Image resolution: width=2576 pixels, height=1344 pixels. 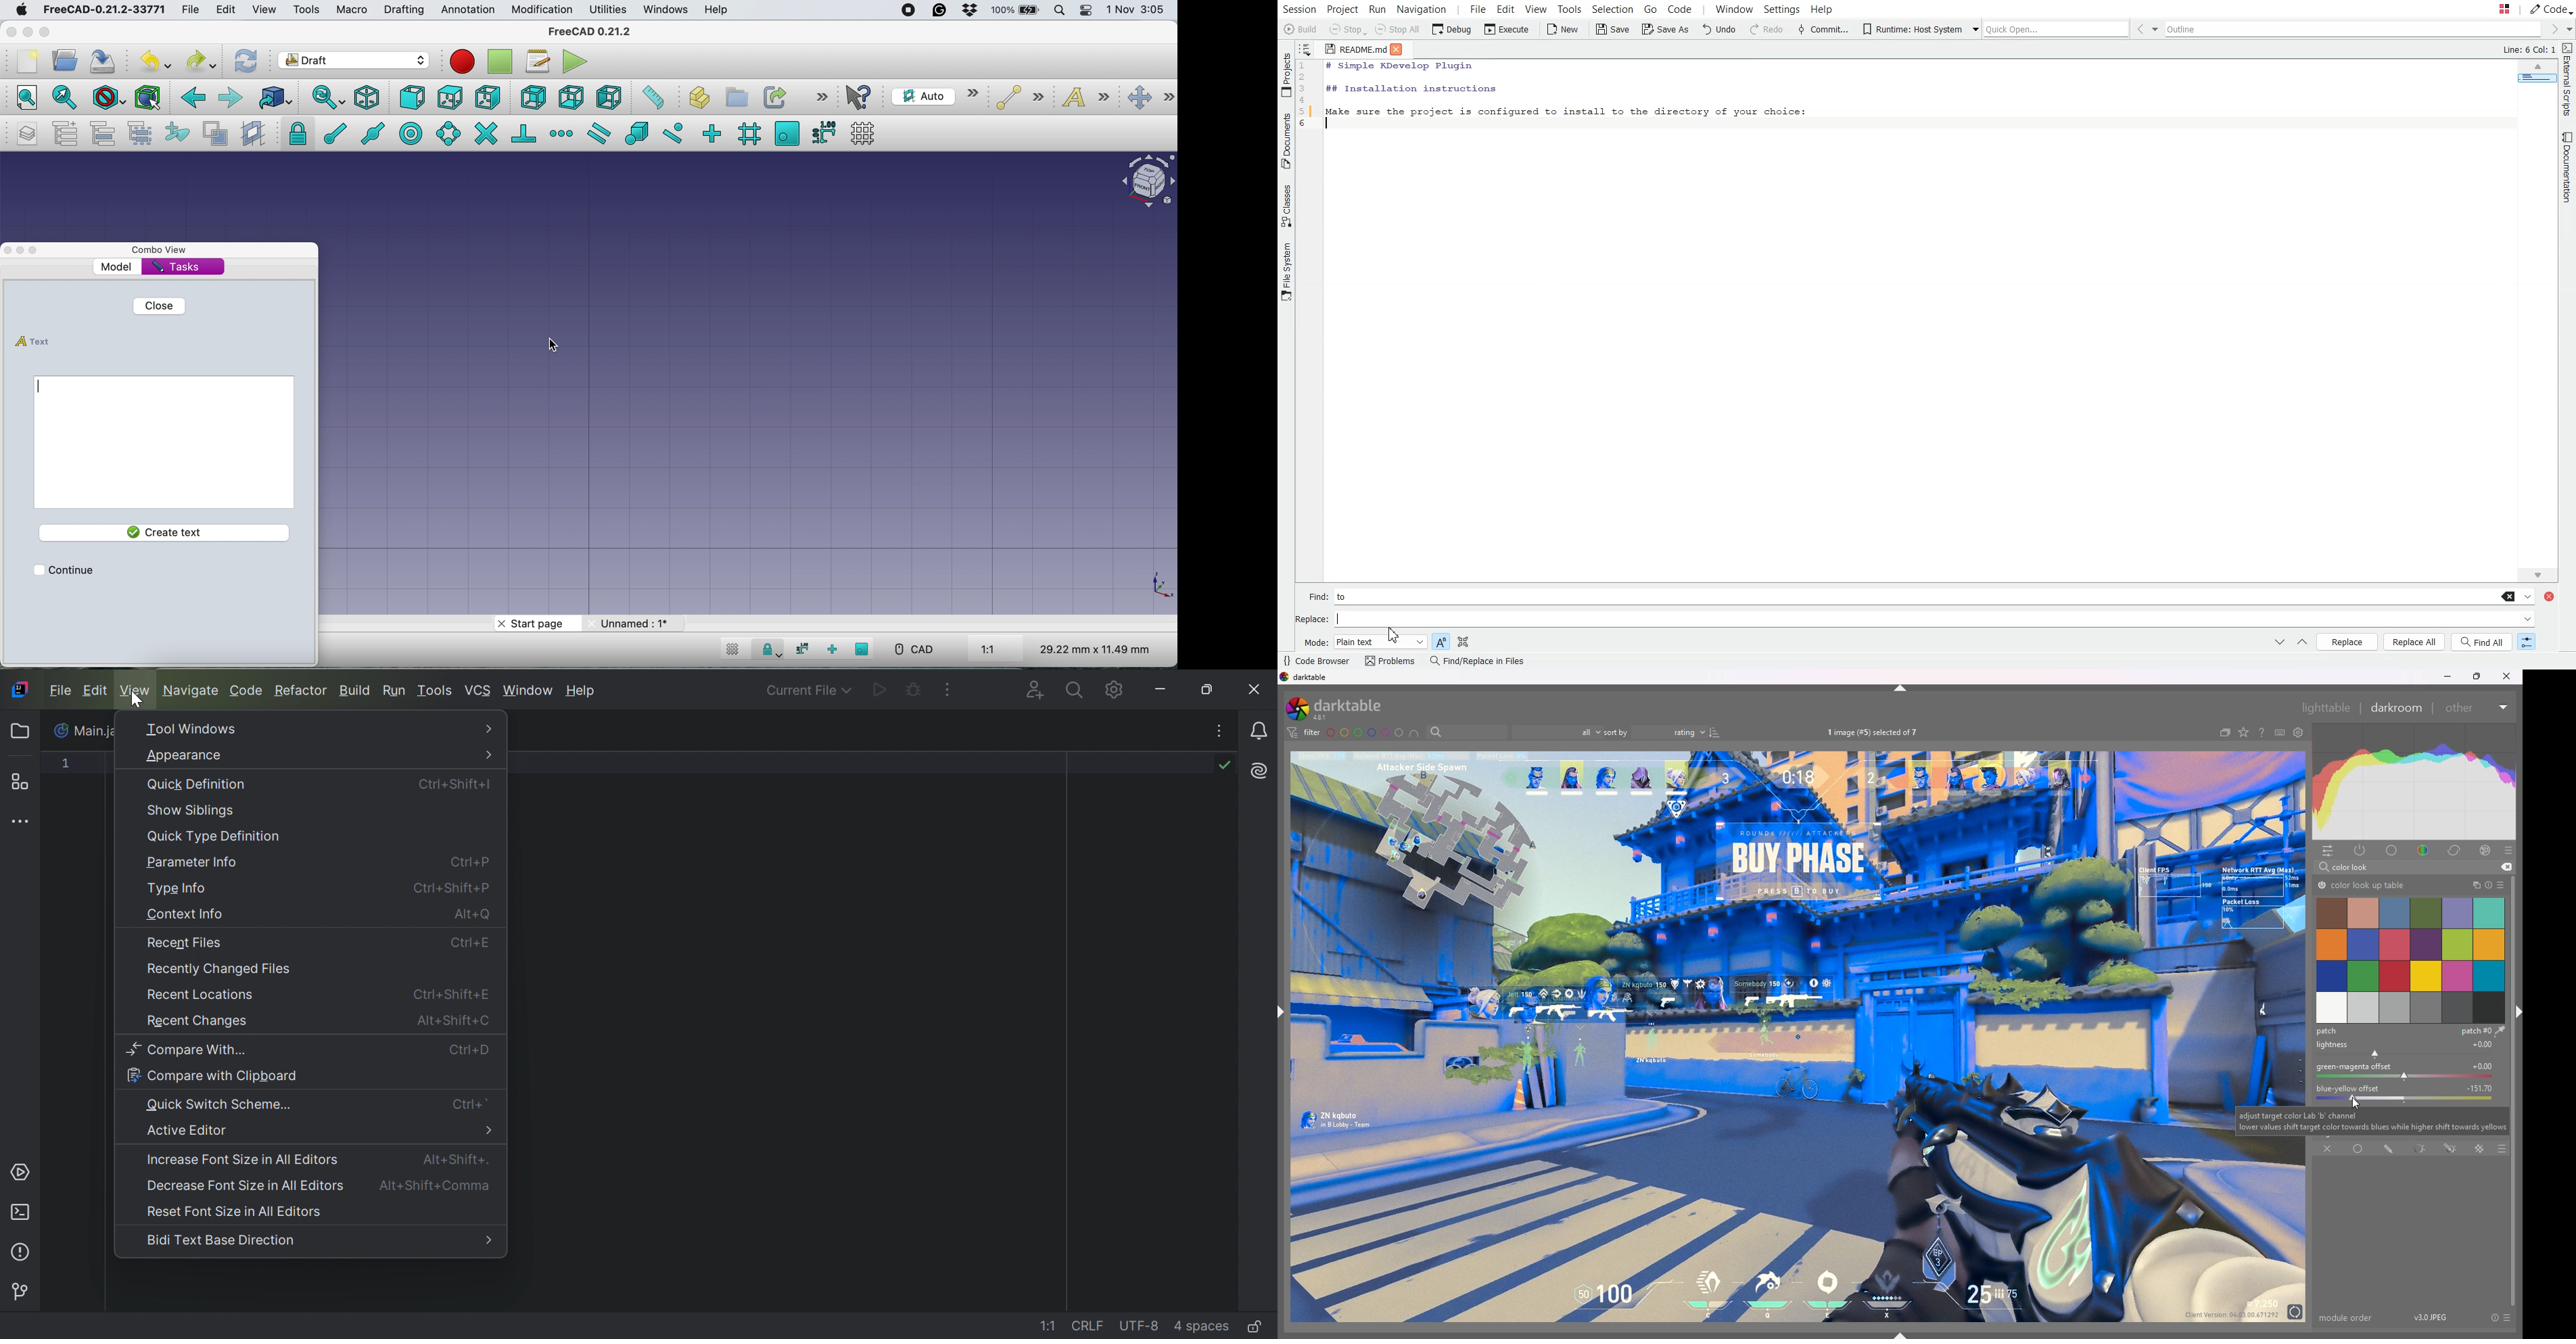 What do you see at coordinates (1140, 179) in the screenshot?
I see `object interface` at bounding box center [1140, 179].